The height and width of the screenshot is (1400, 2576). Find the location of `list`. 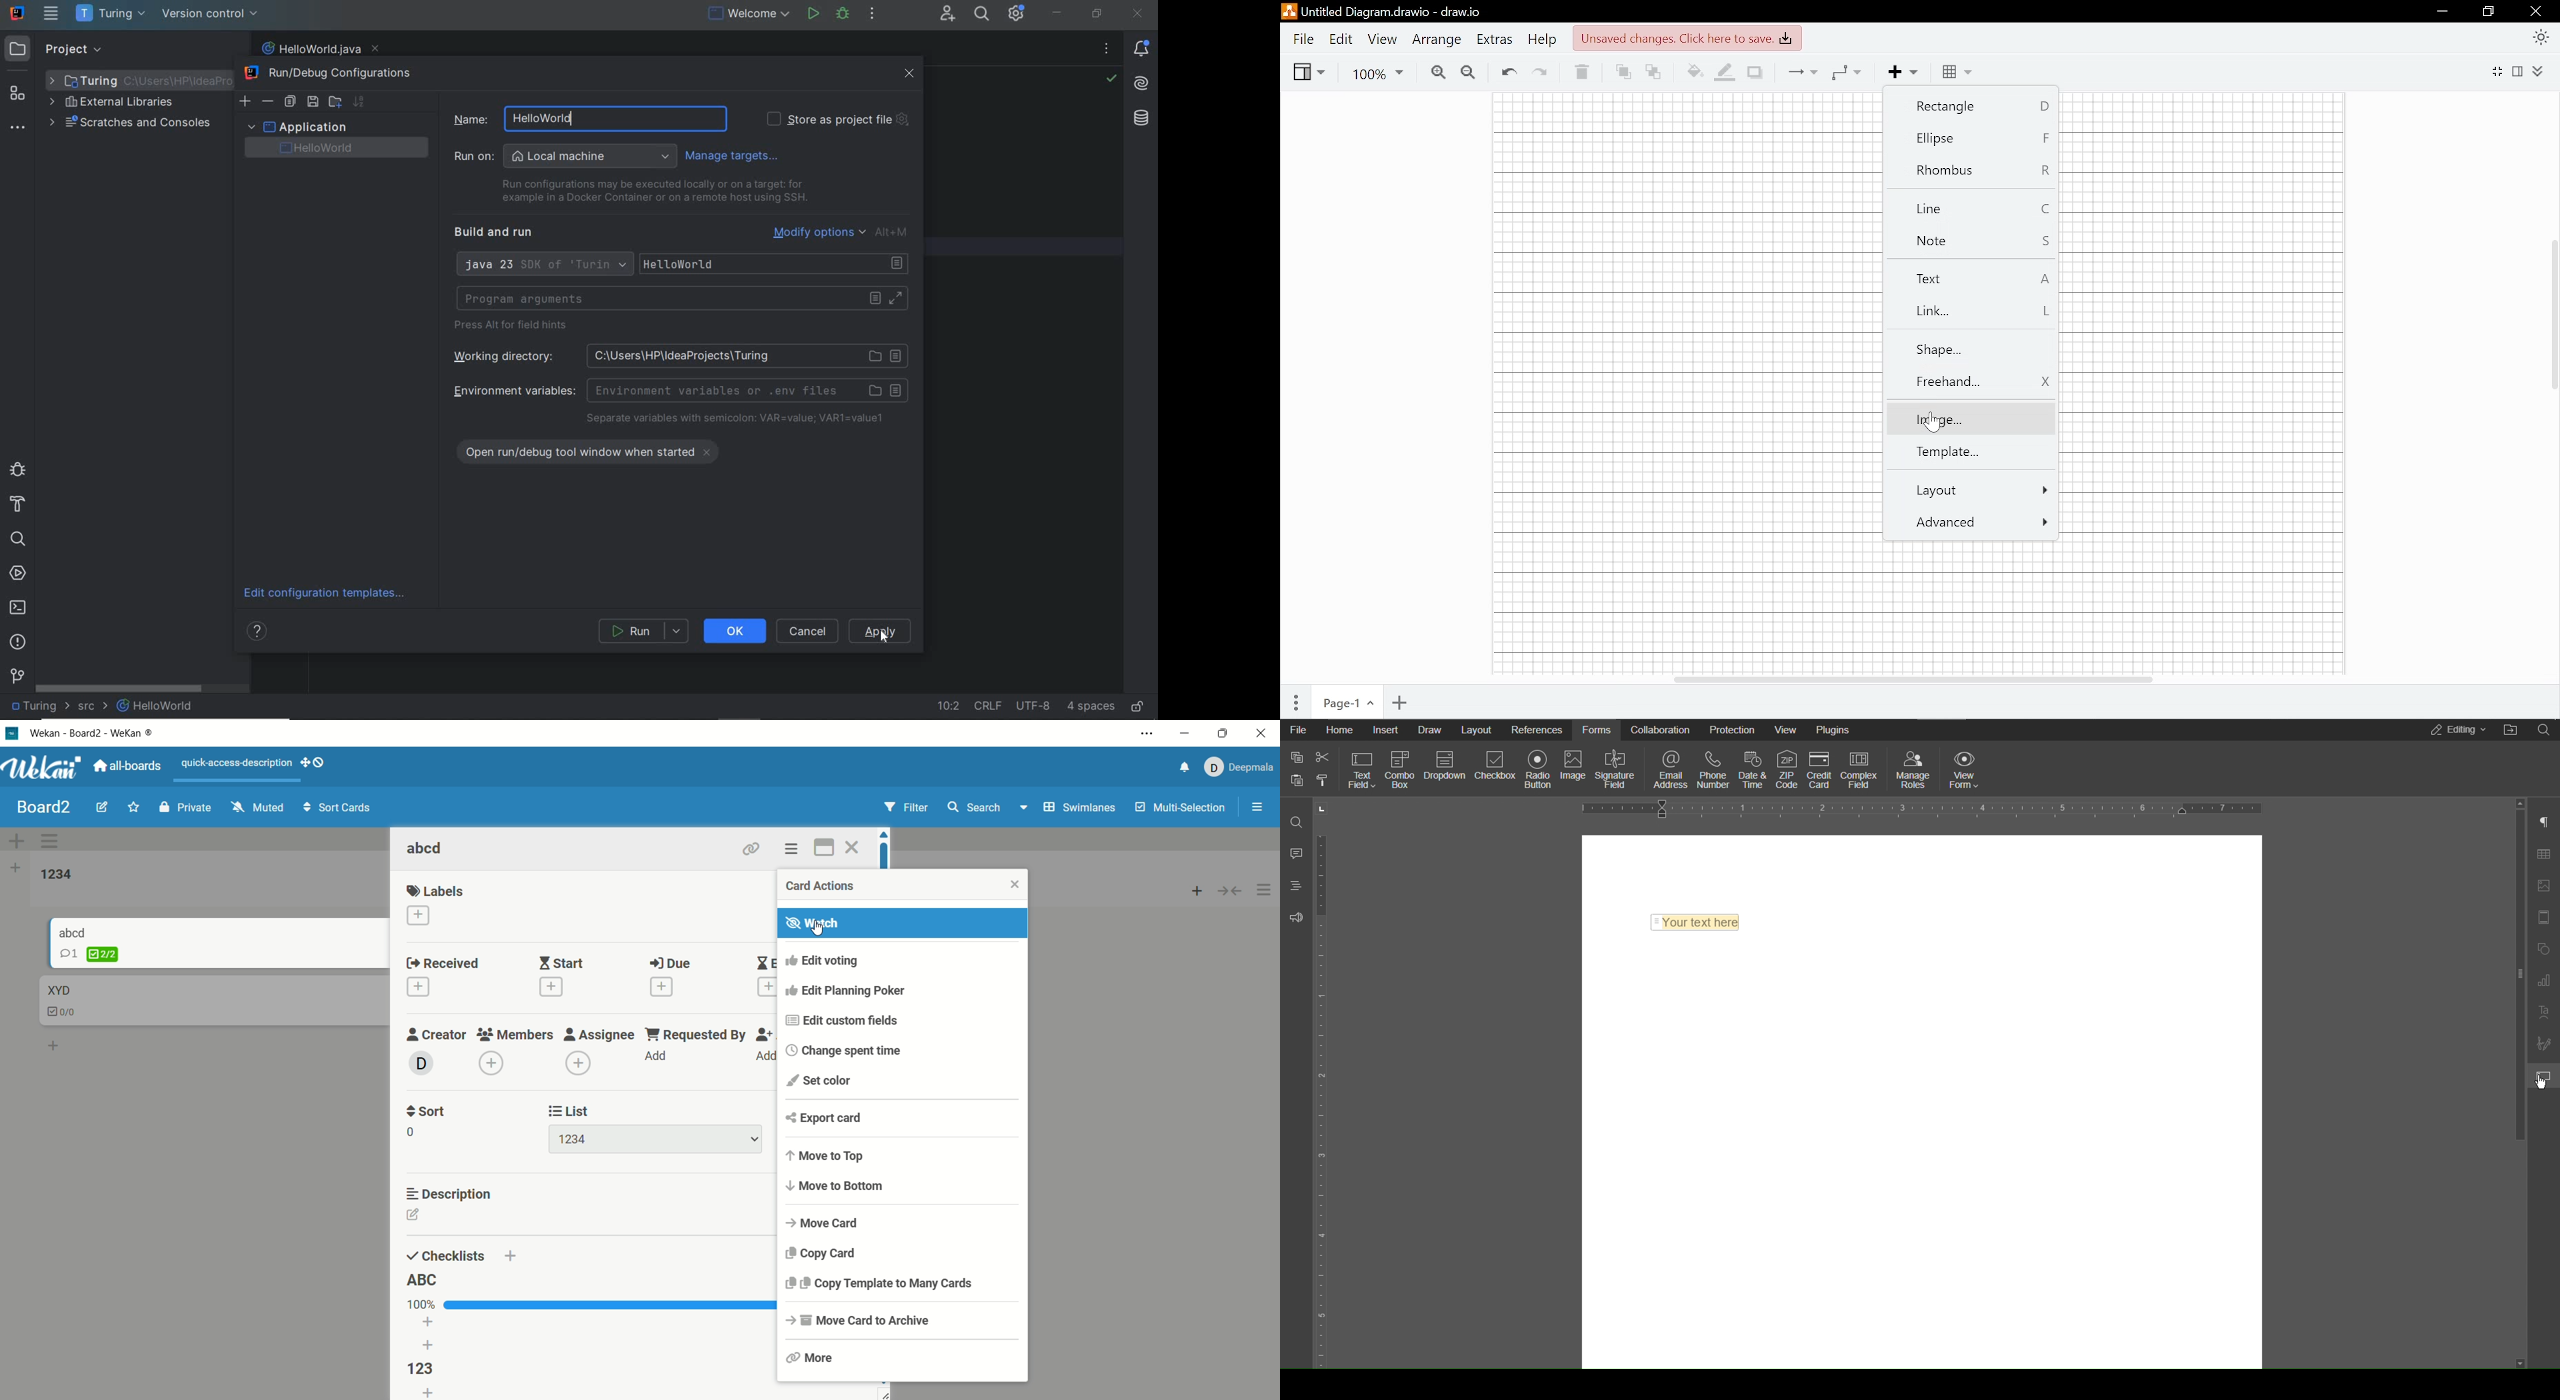

list is located at coordinates (433, 1393).